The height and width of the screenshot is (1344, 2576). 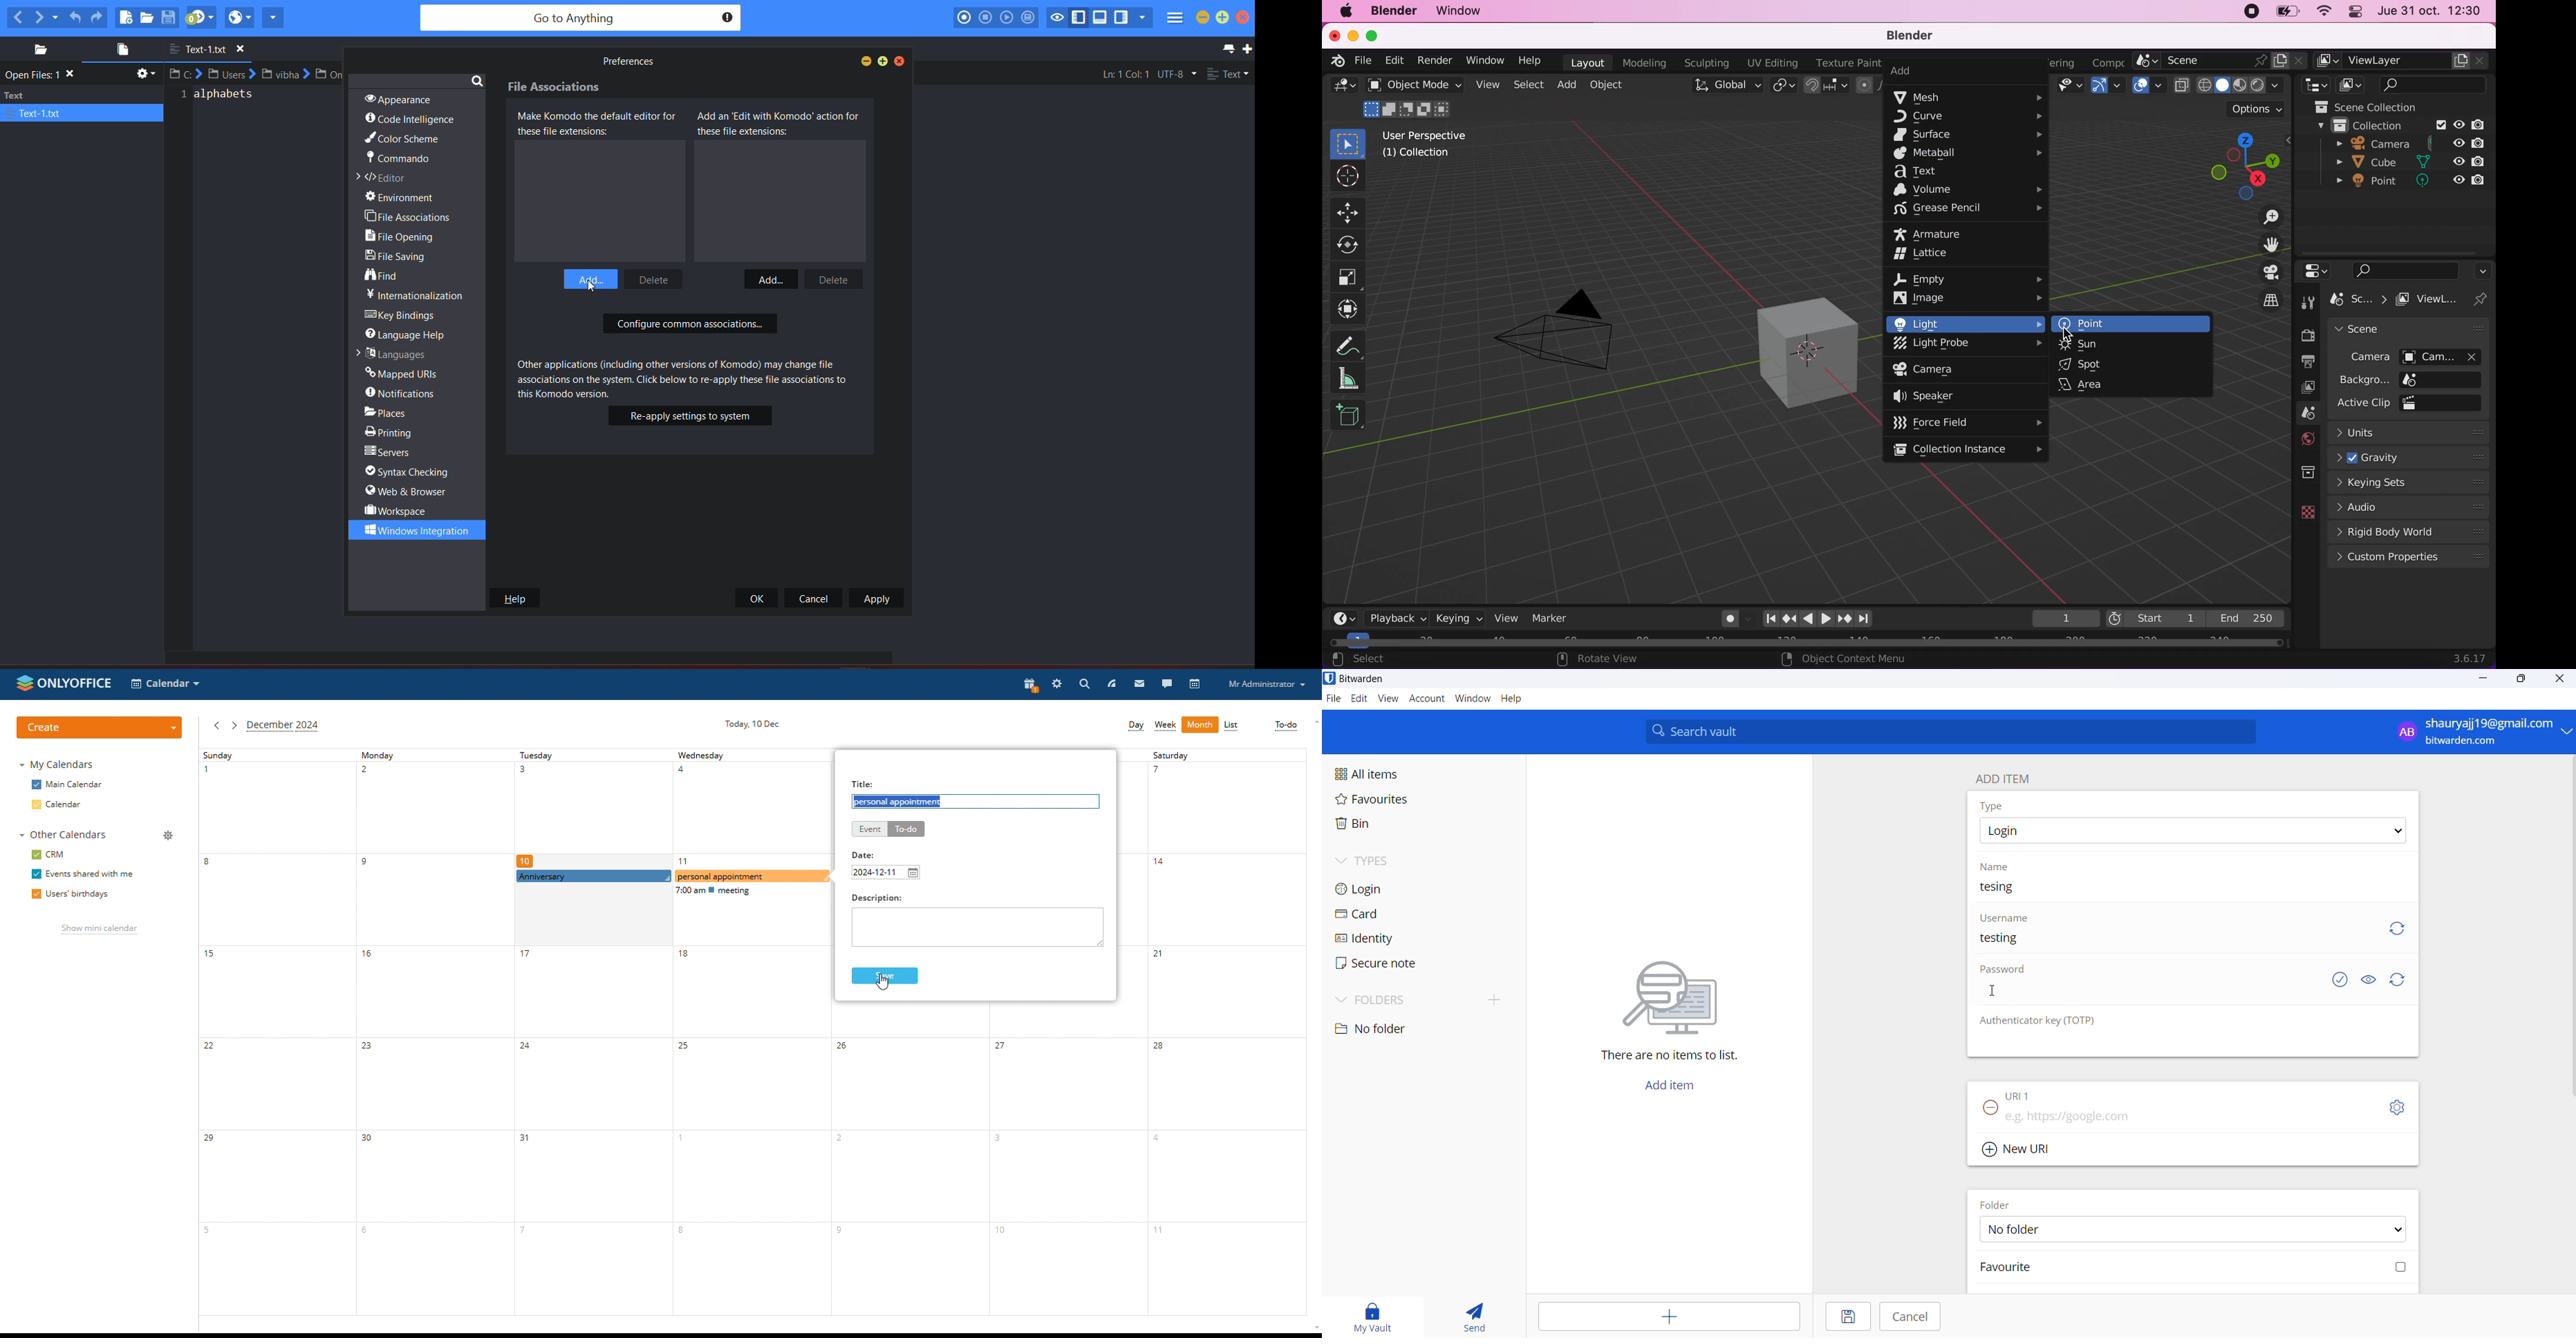 What do you see at coordinates (1683, 995) in the screenshot?
I see `graphical illustration conveying searching for a file` at bounding box center [1683, 995].